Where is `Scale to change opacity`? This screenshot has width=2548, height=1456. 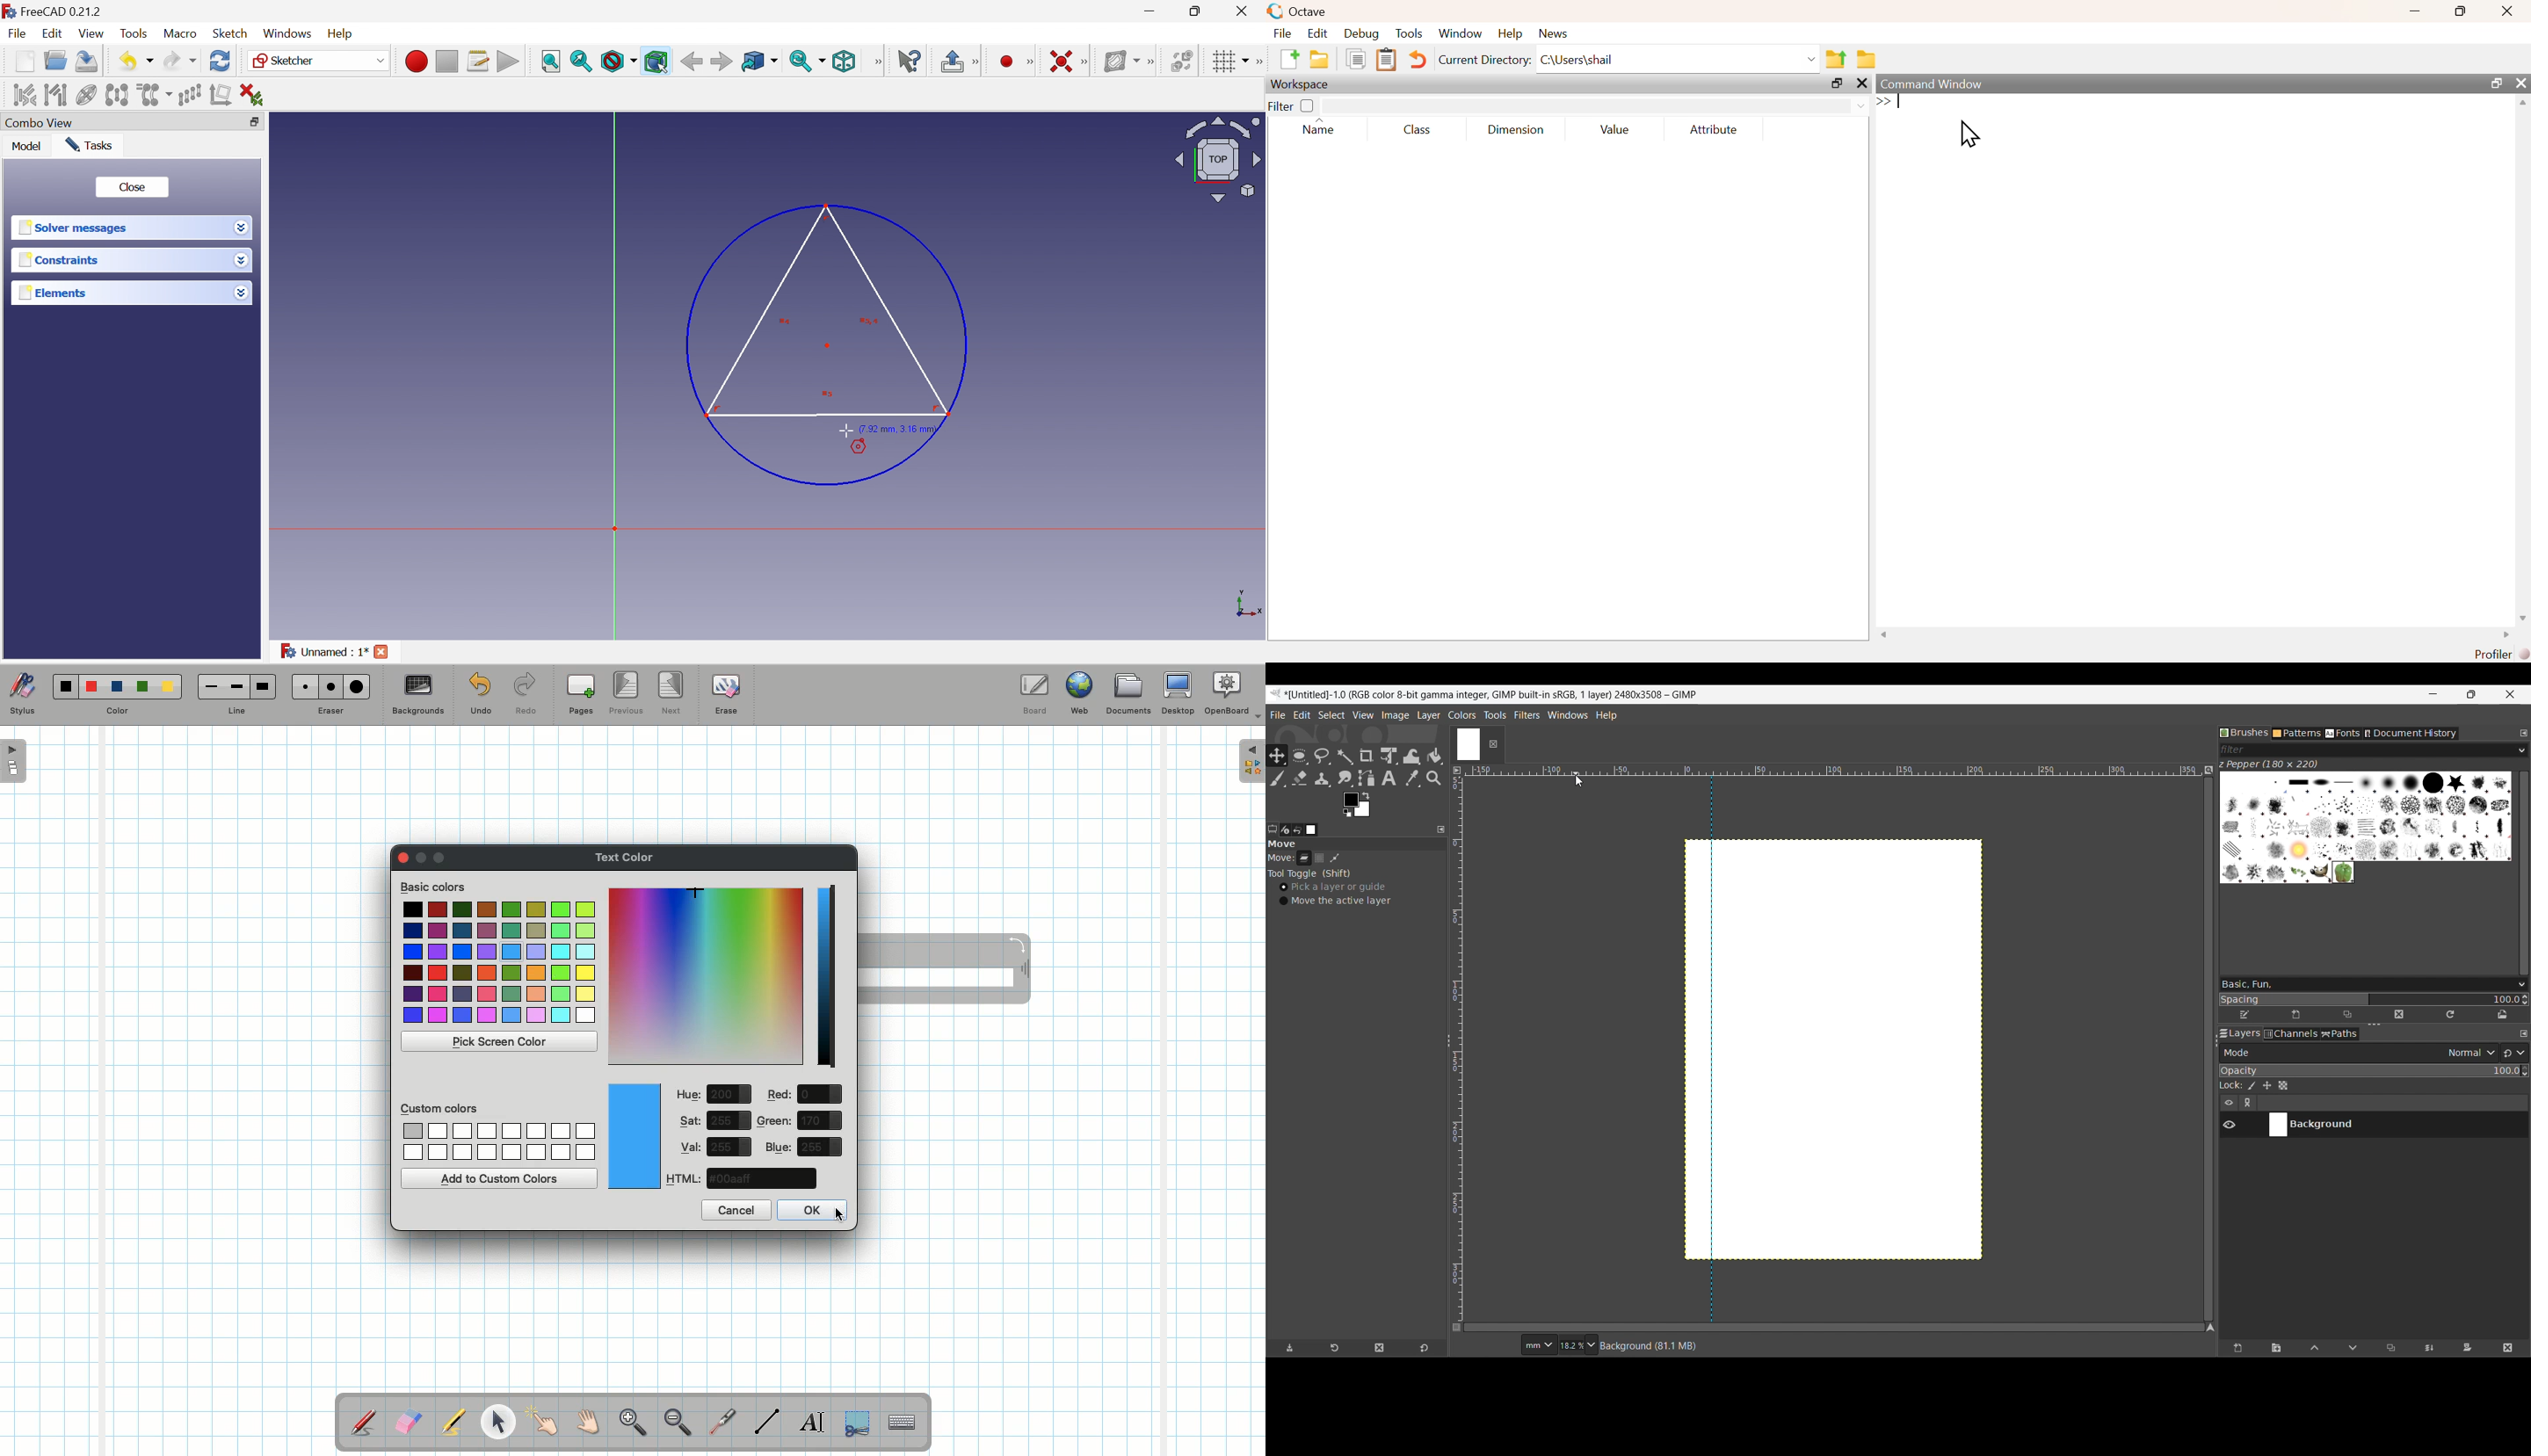
Scale to change opacity is located at coordinates (2370, 1070).